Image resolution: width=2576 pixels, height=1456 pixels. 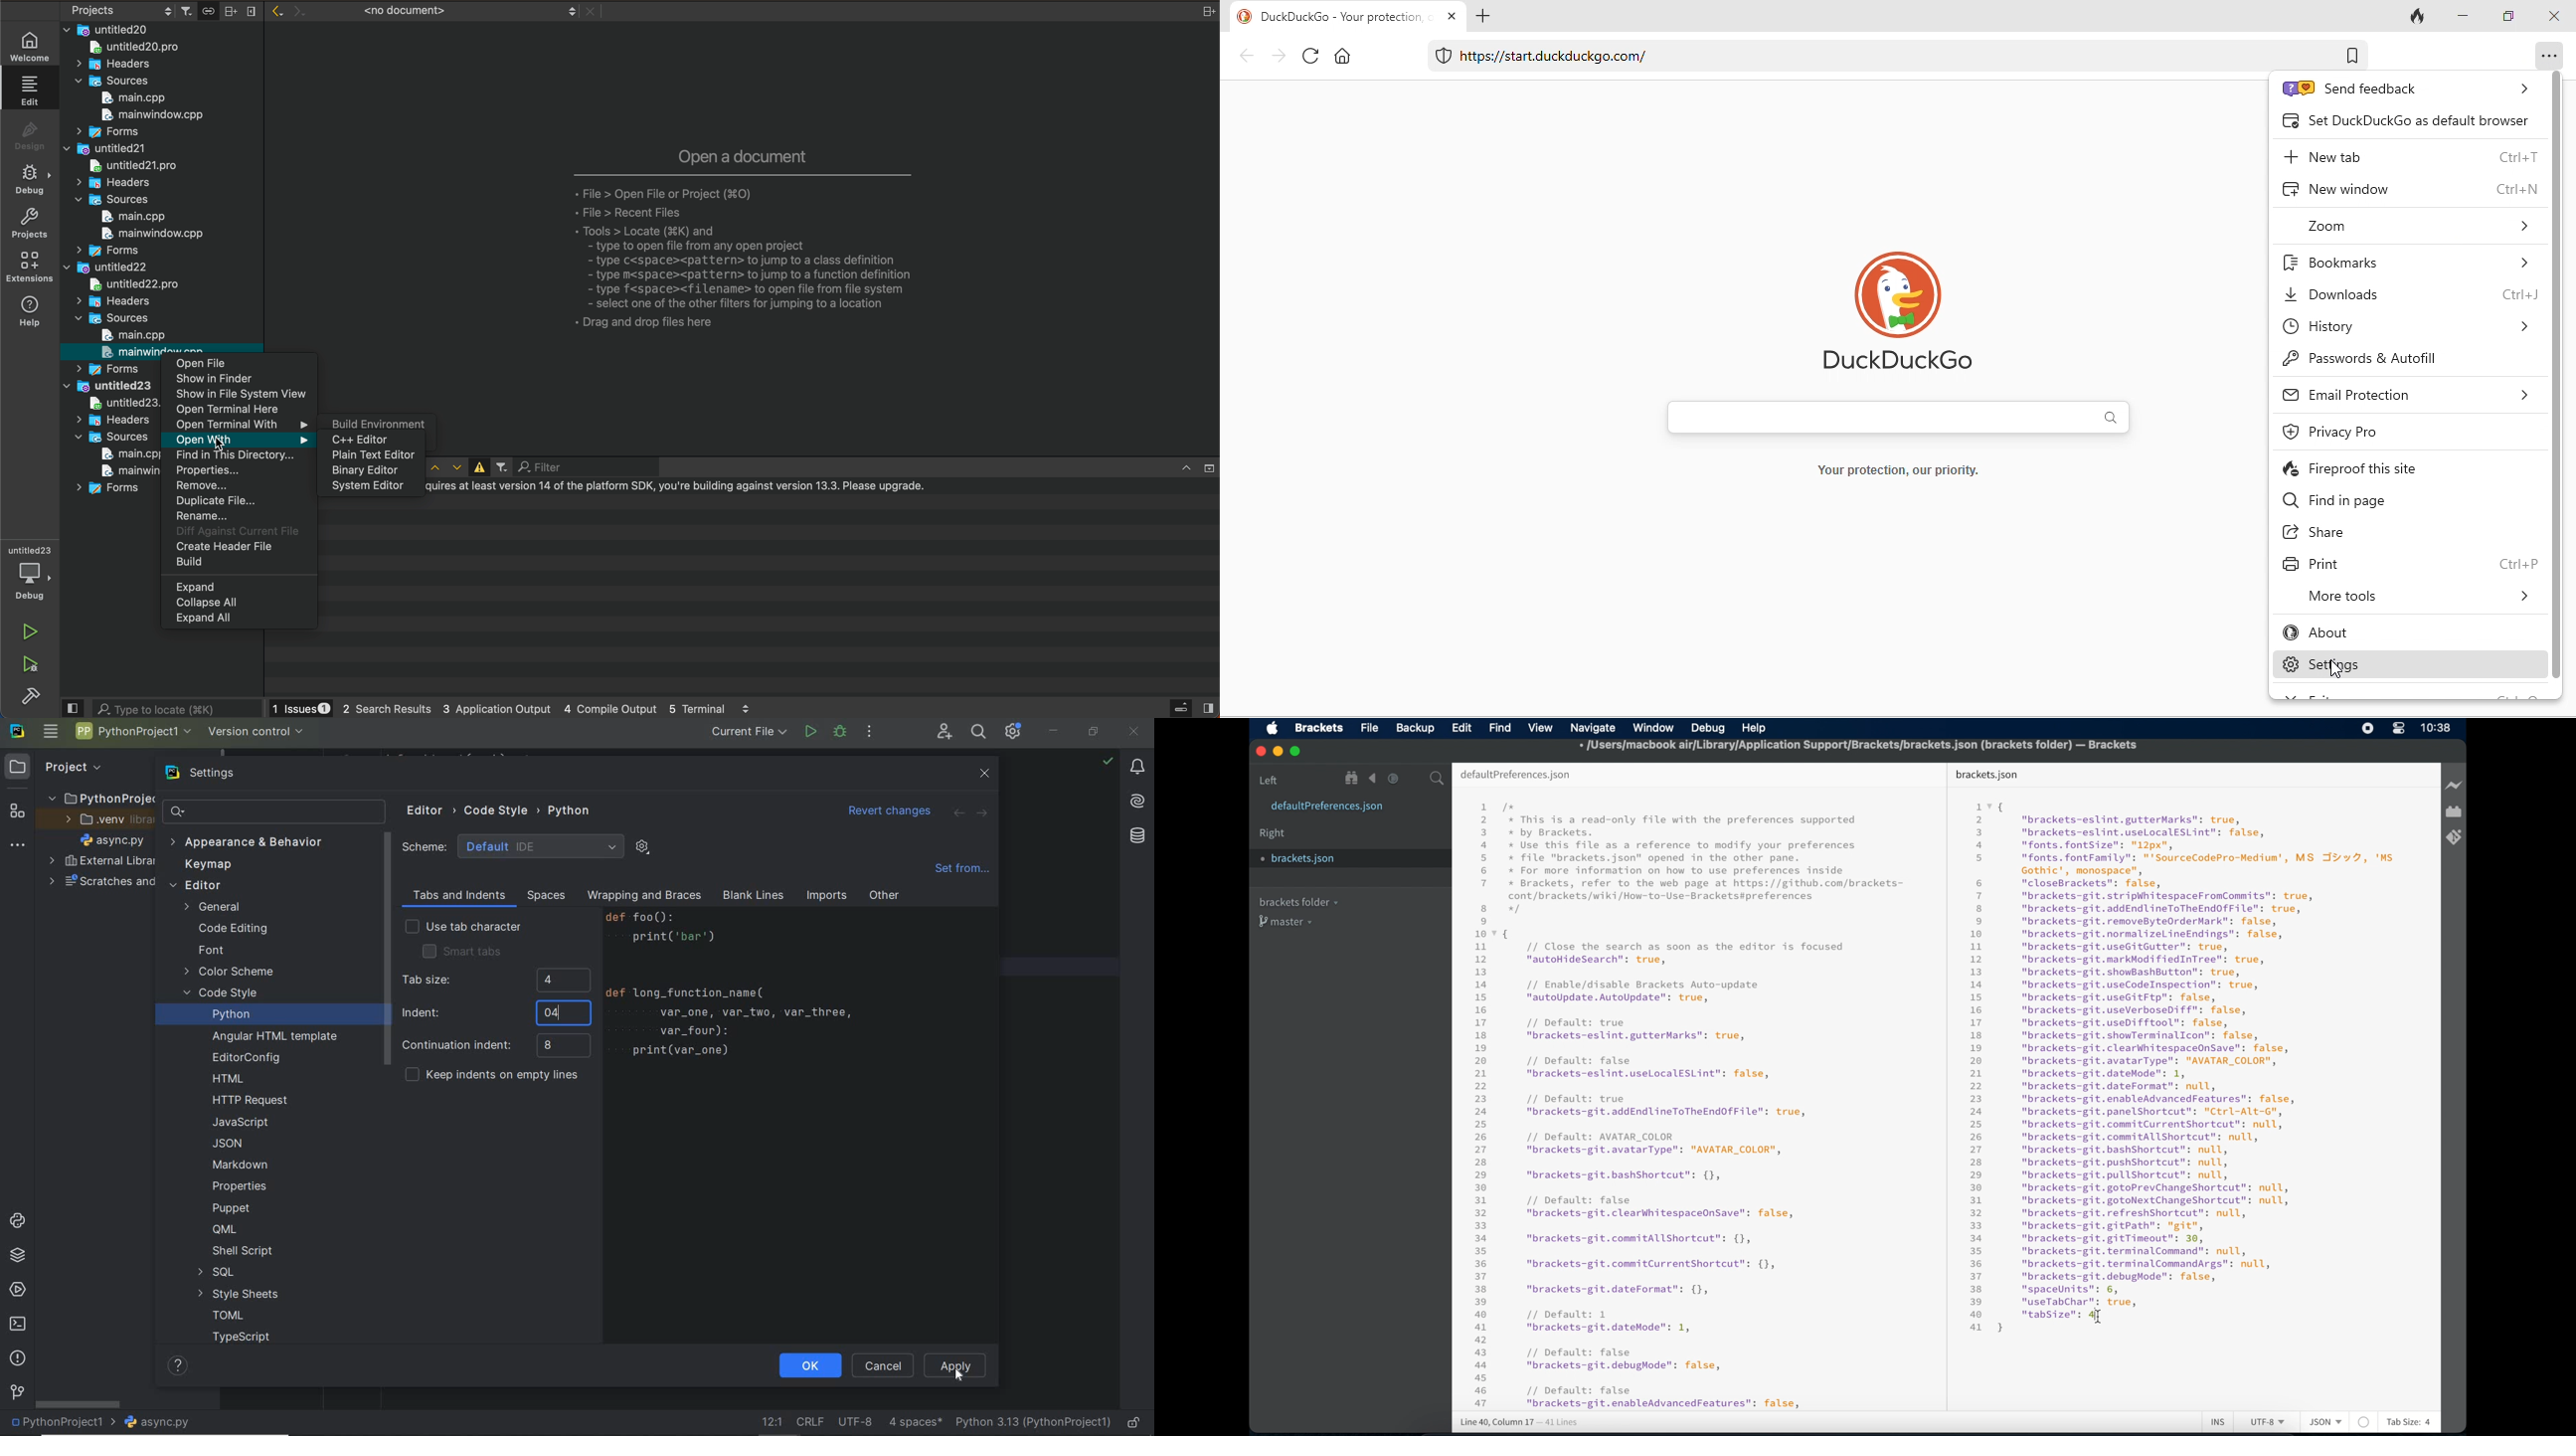 What do you see at coordinates (1094, 735) in the screenshot?
I see `restore down` at bounding box center [1094, 735].